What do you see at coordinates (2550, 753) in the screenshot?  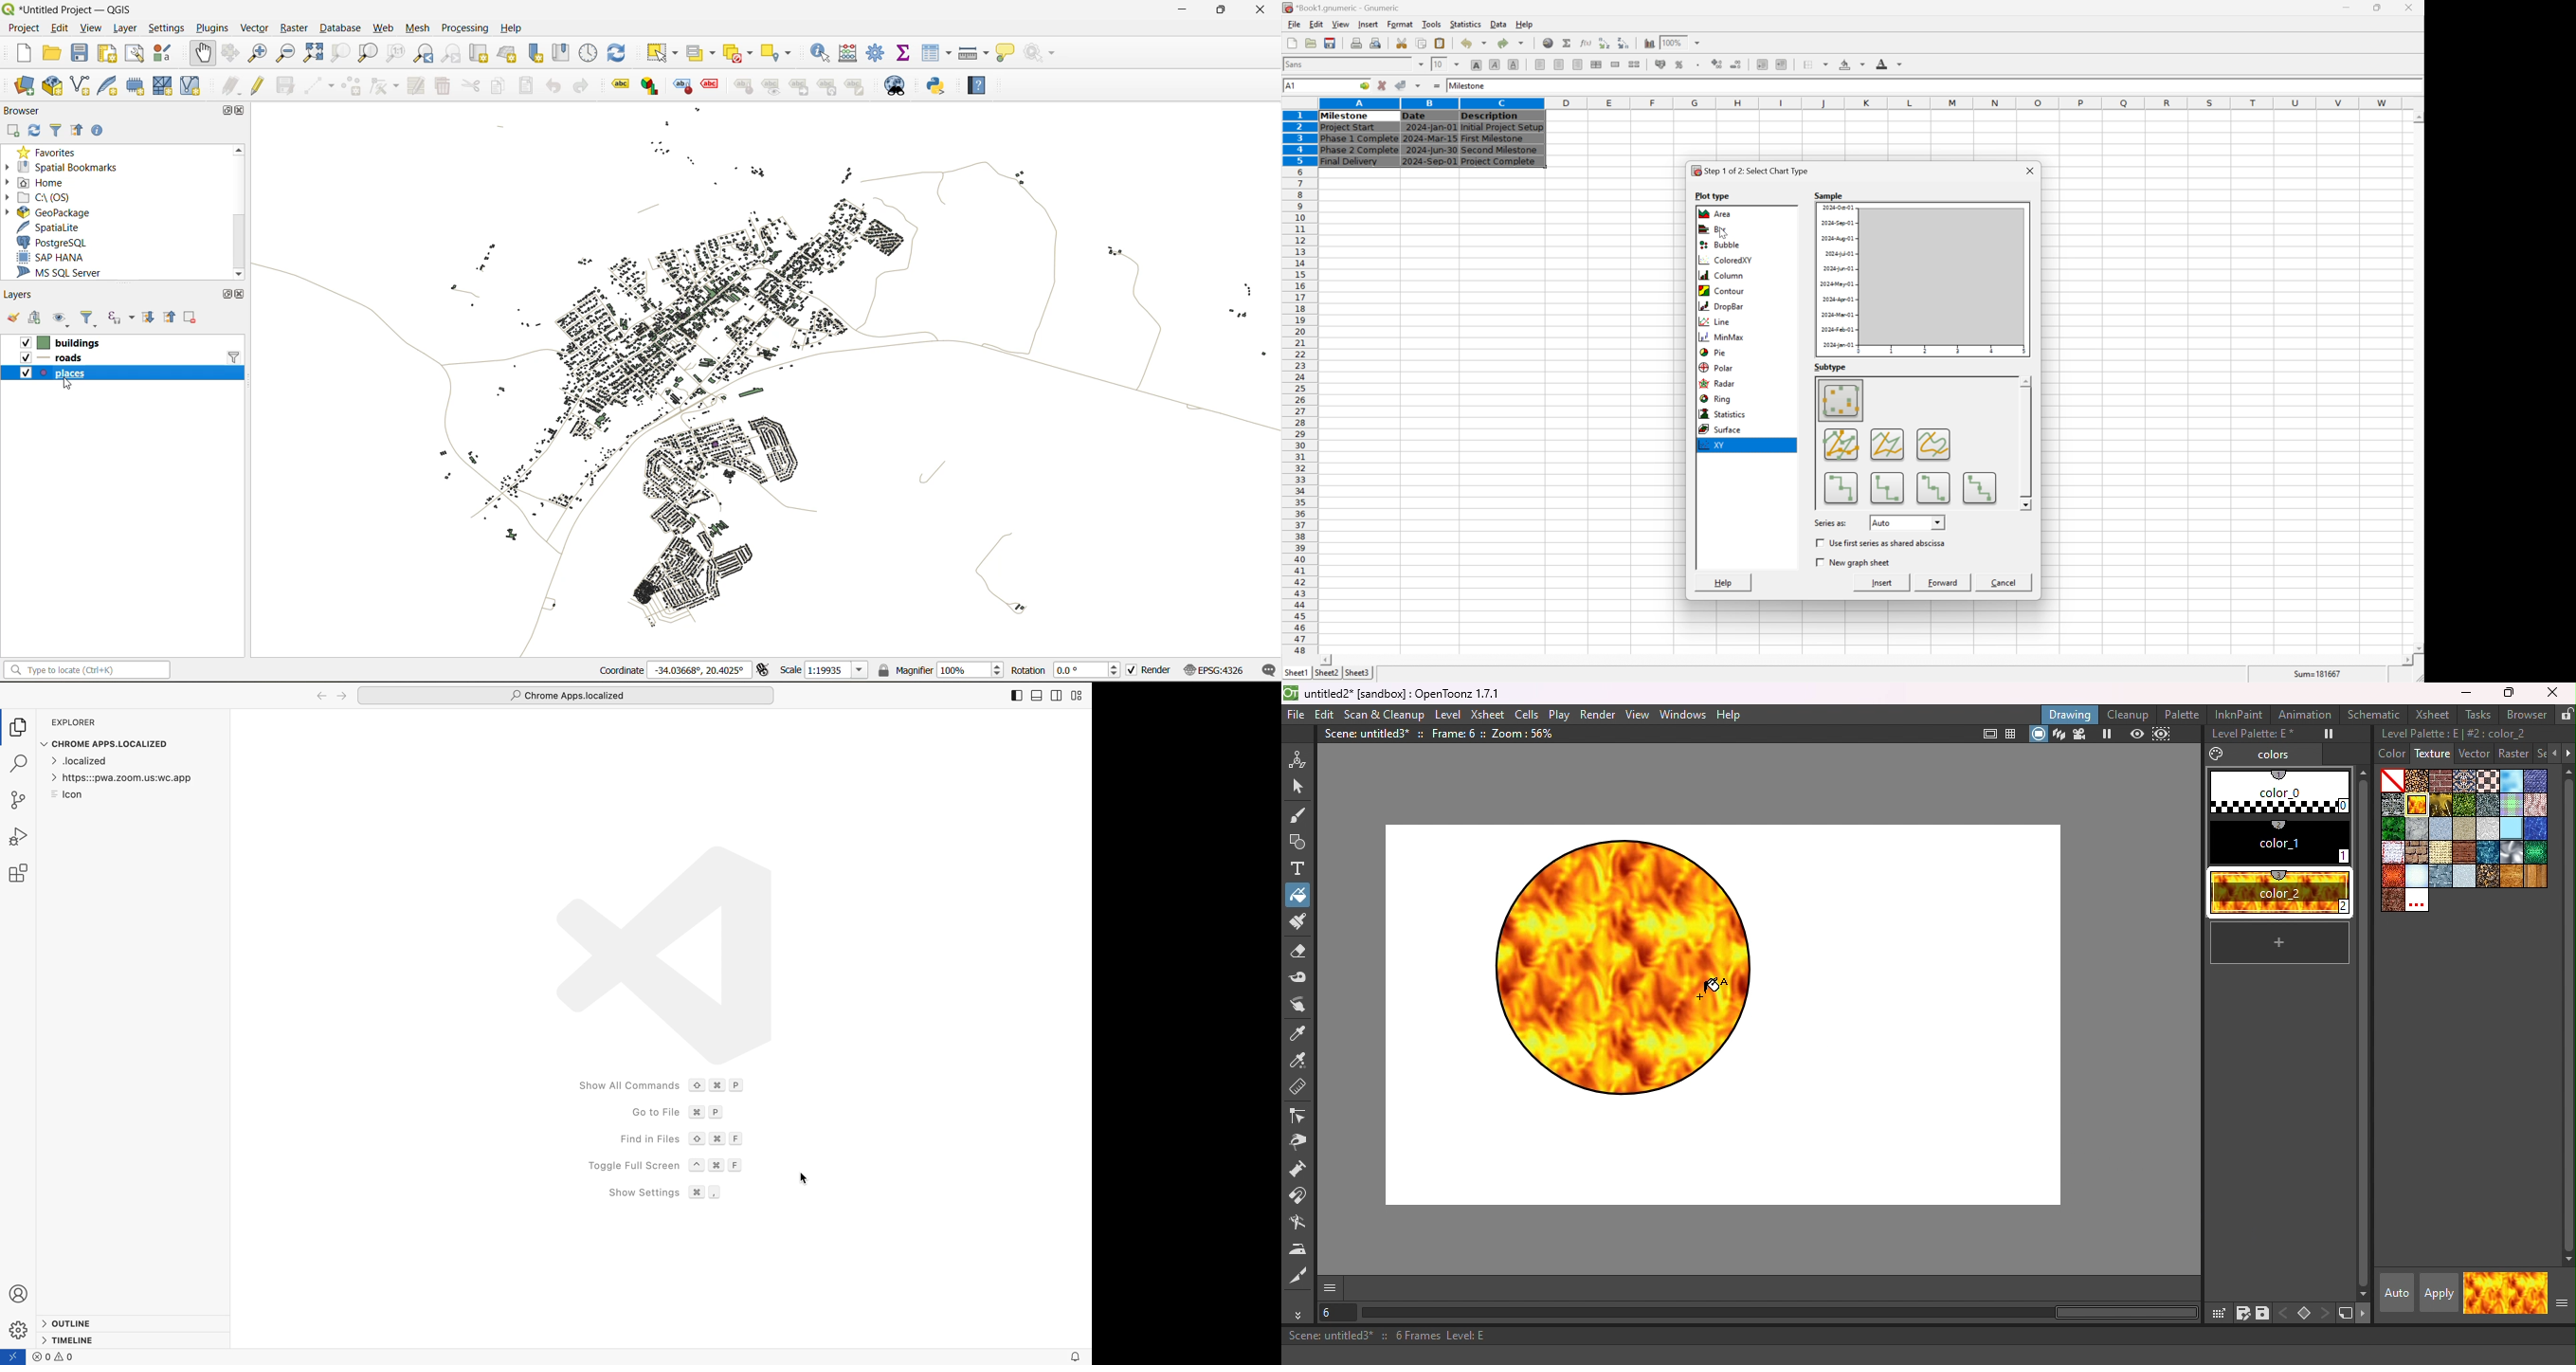 I see `Previous` at bounding box center [2550, 753].